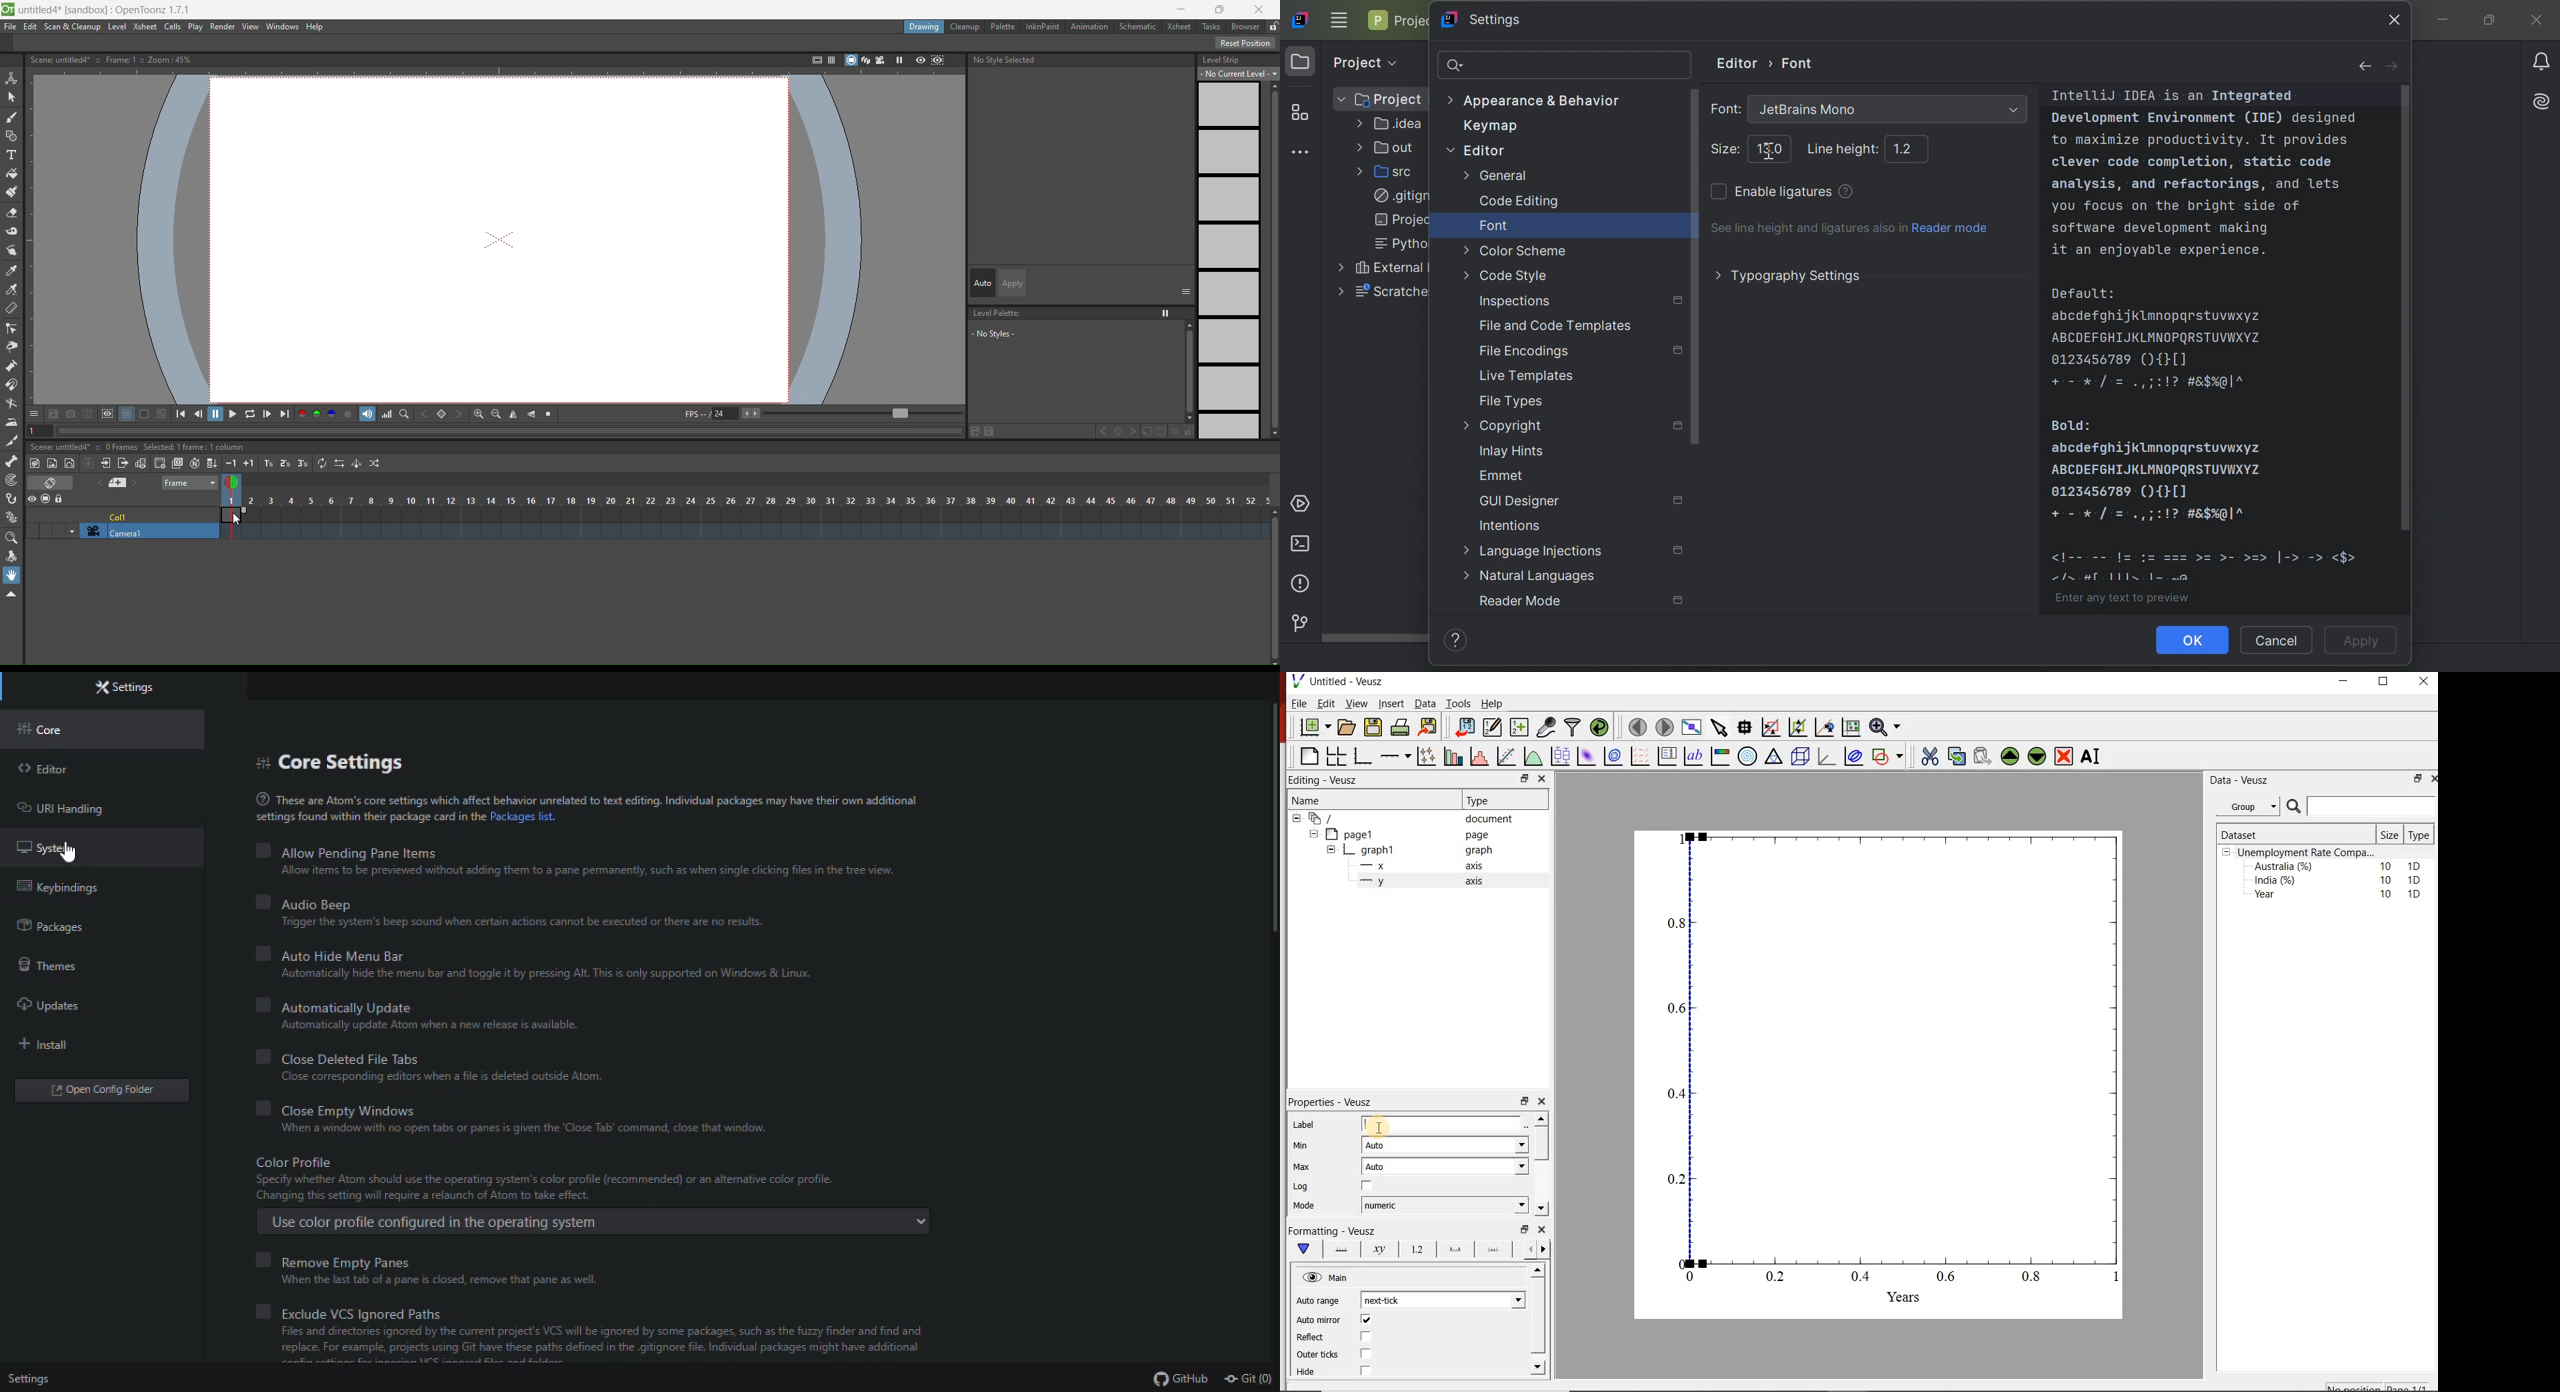  What do you see at coordinates (356, 463) in the screenshot?
I see `swing` at bounding box center [356, 463].